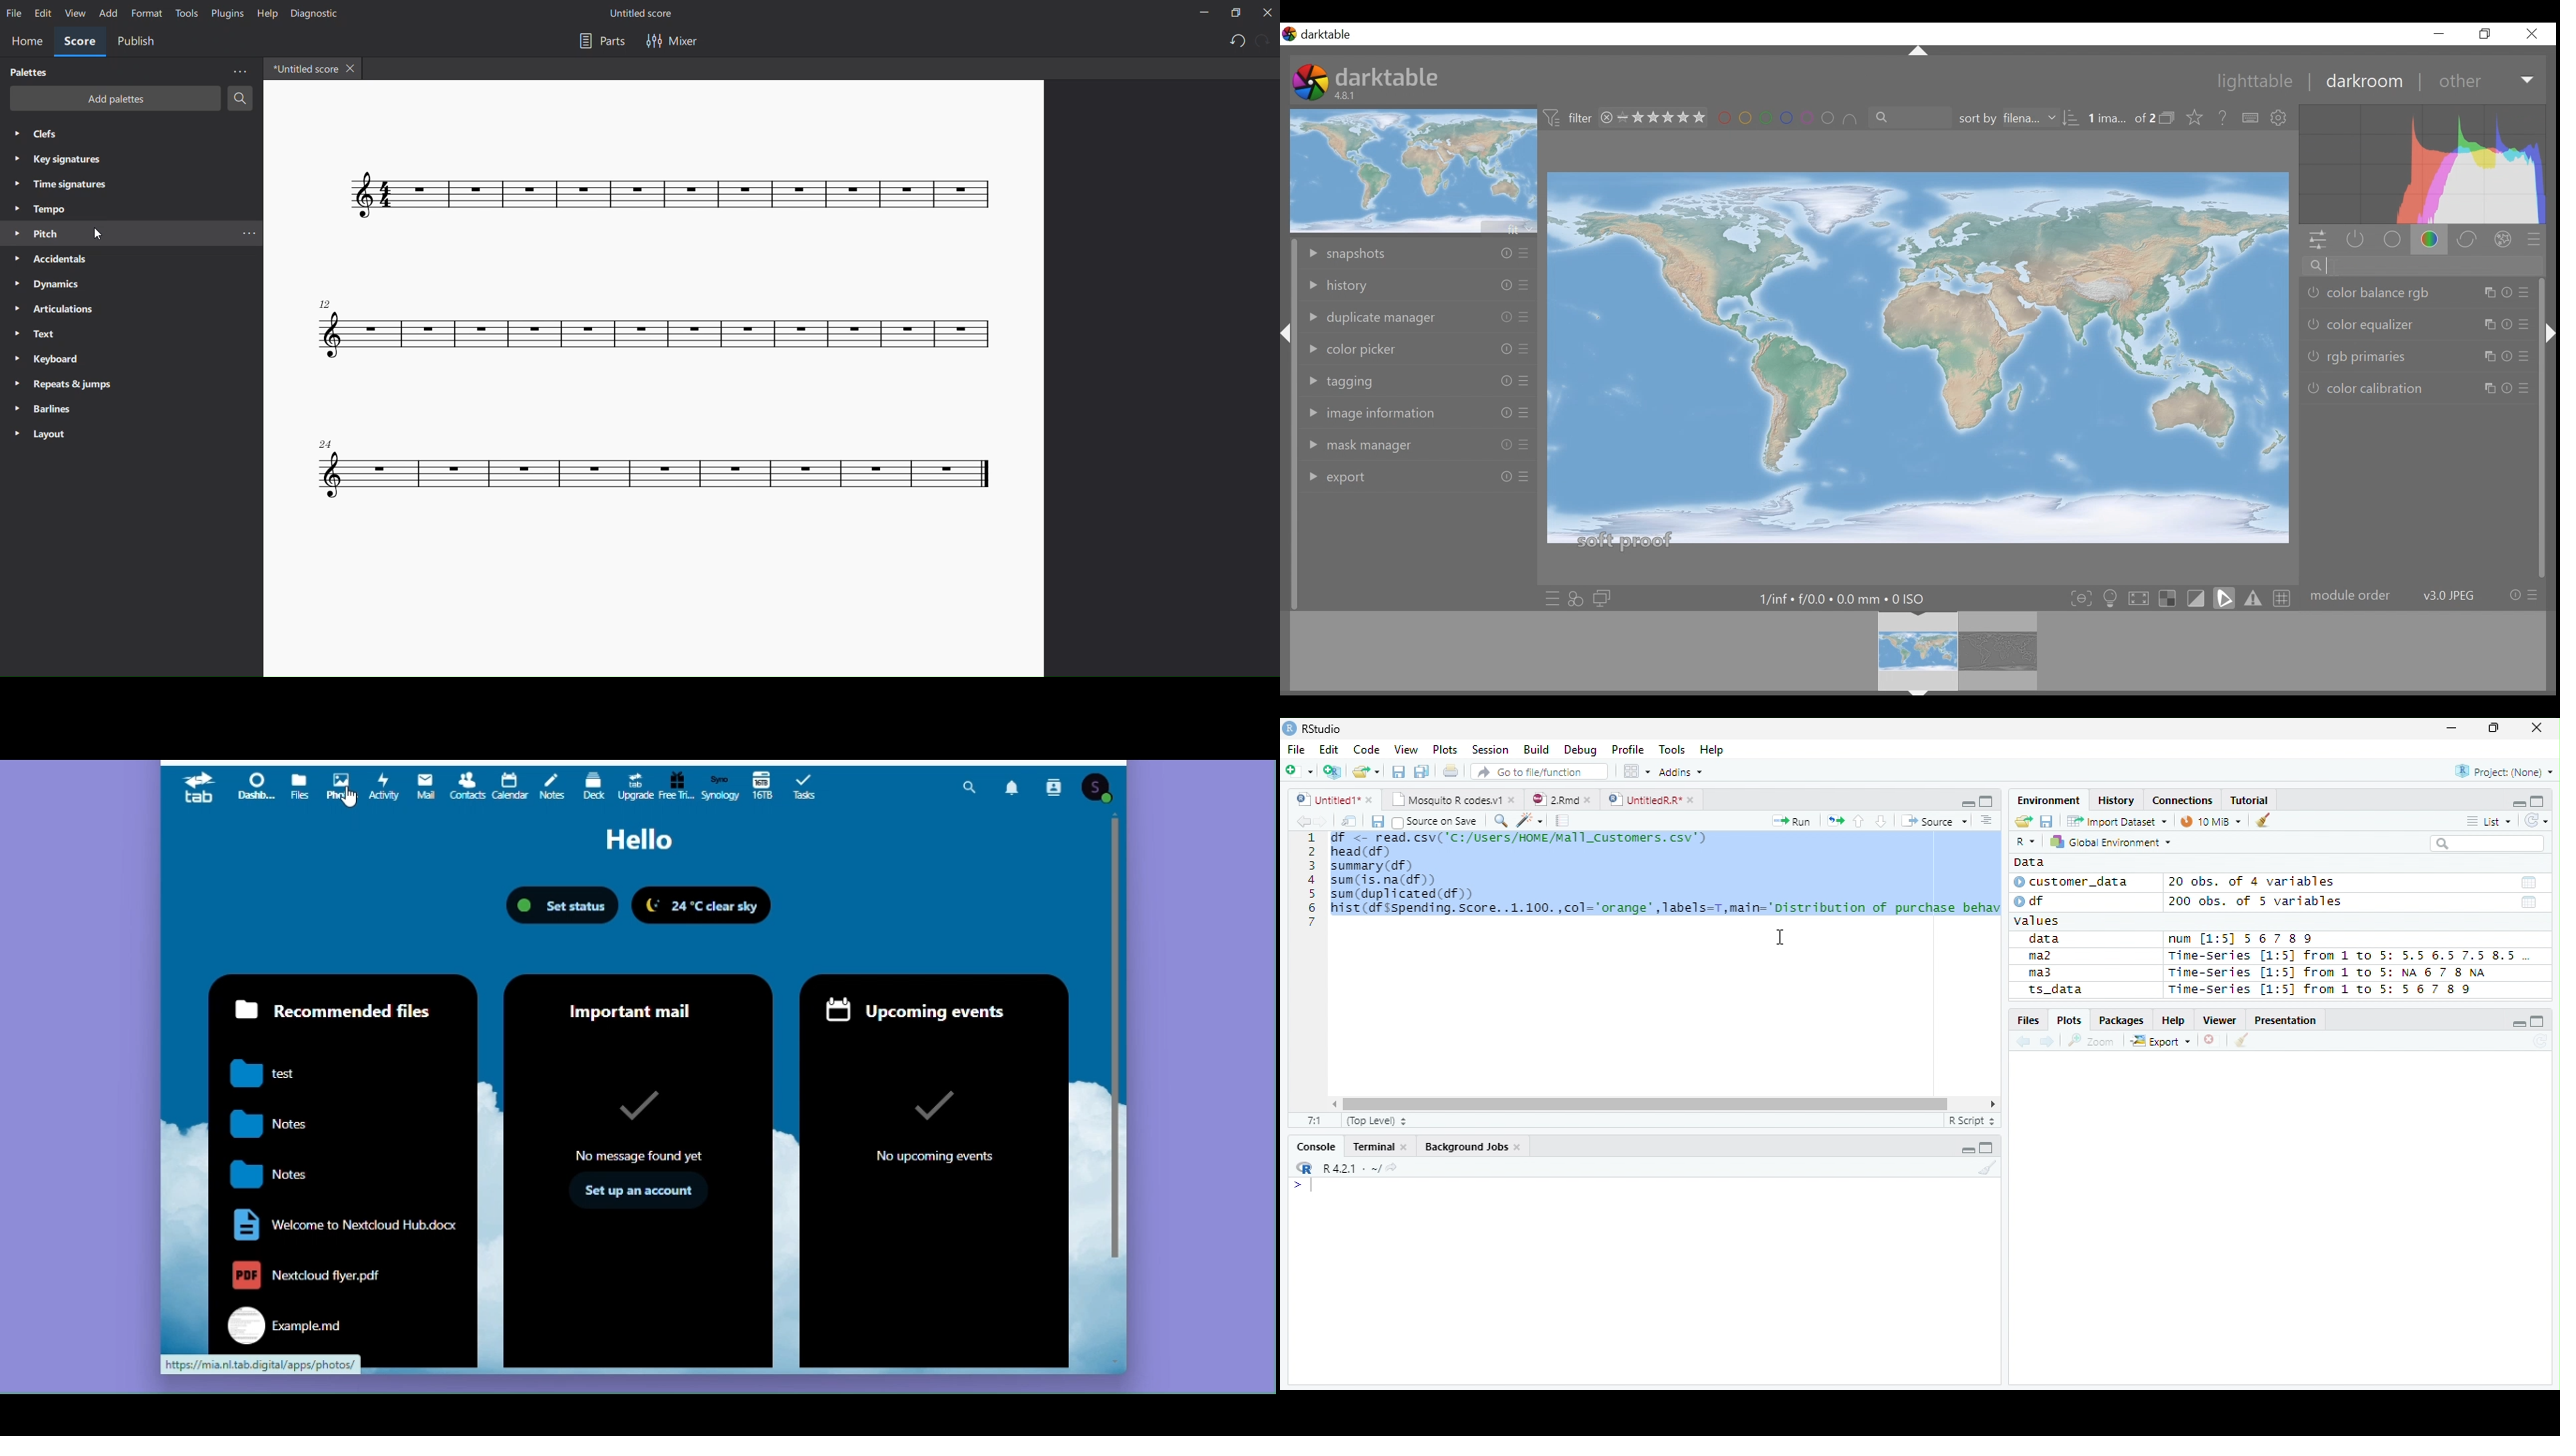  What do you see at coordinates (2322, 990) in the screenshot?
I see `Time-Series [1:5] from 1 to 5: 56 7 8 9` at bounding box center [2322, 990].